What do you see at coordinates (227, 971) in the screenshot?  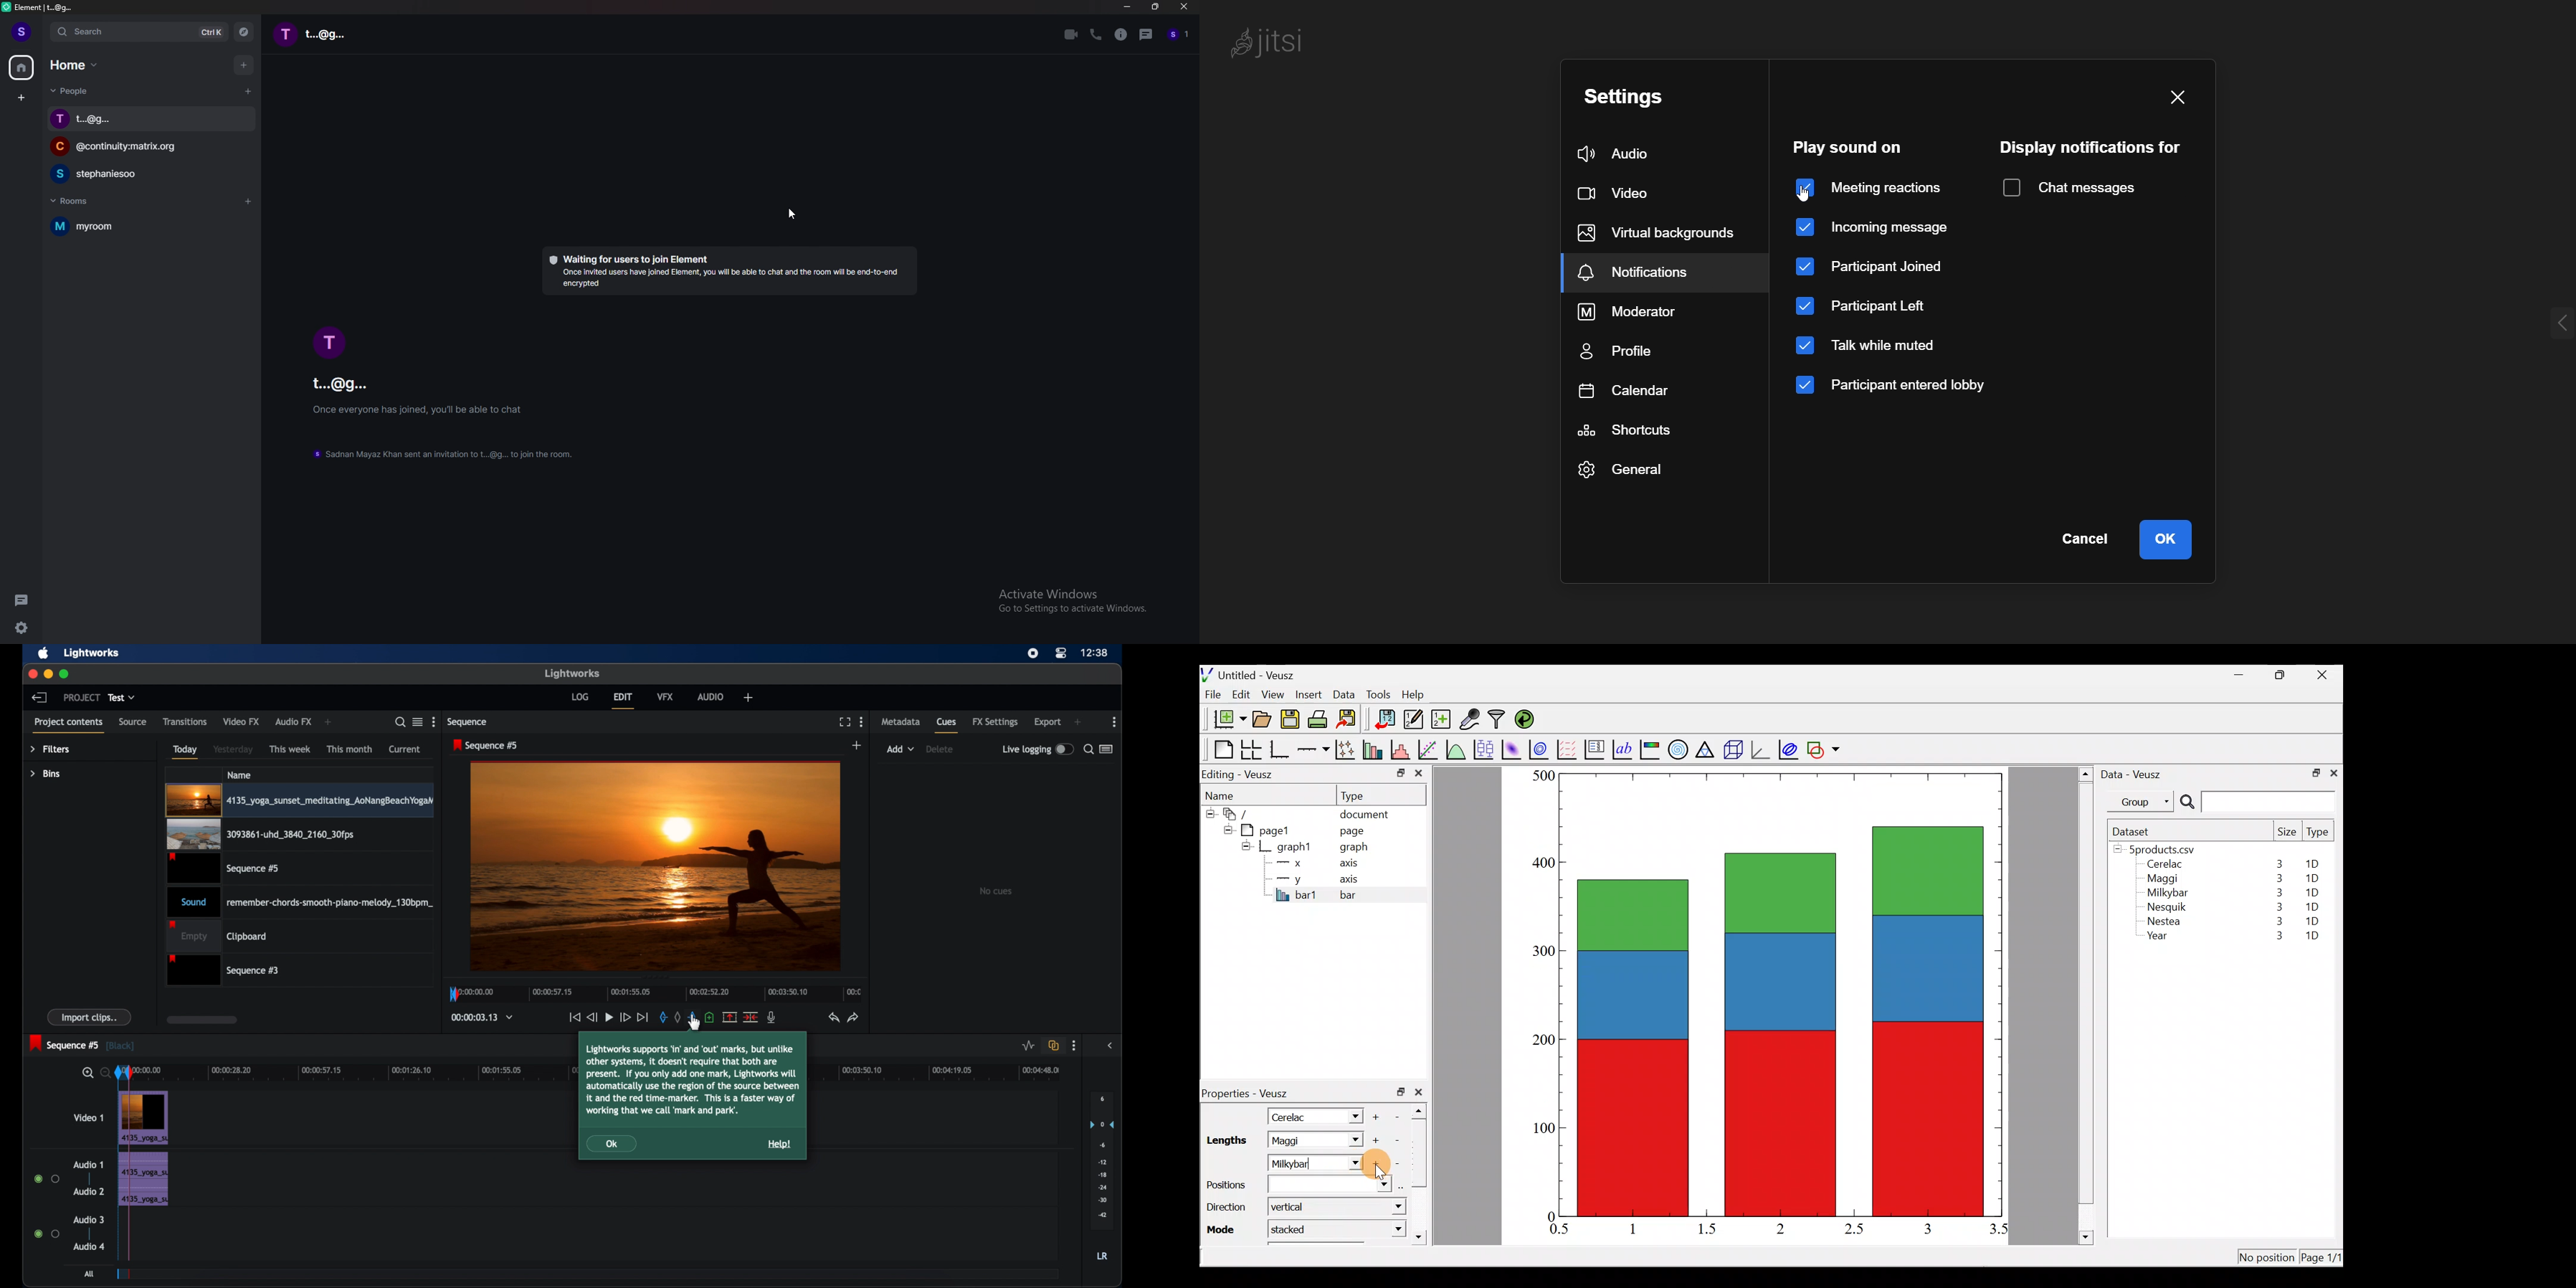 I see `sequence 3` at bounding box center [227, 971].